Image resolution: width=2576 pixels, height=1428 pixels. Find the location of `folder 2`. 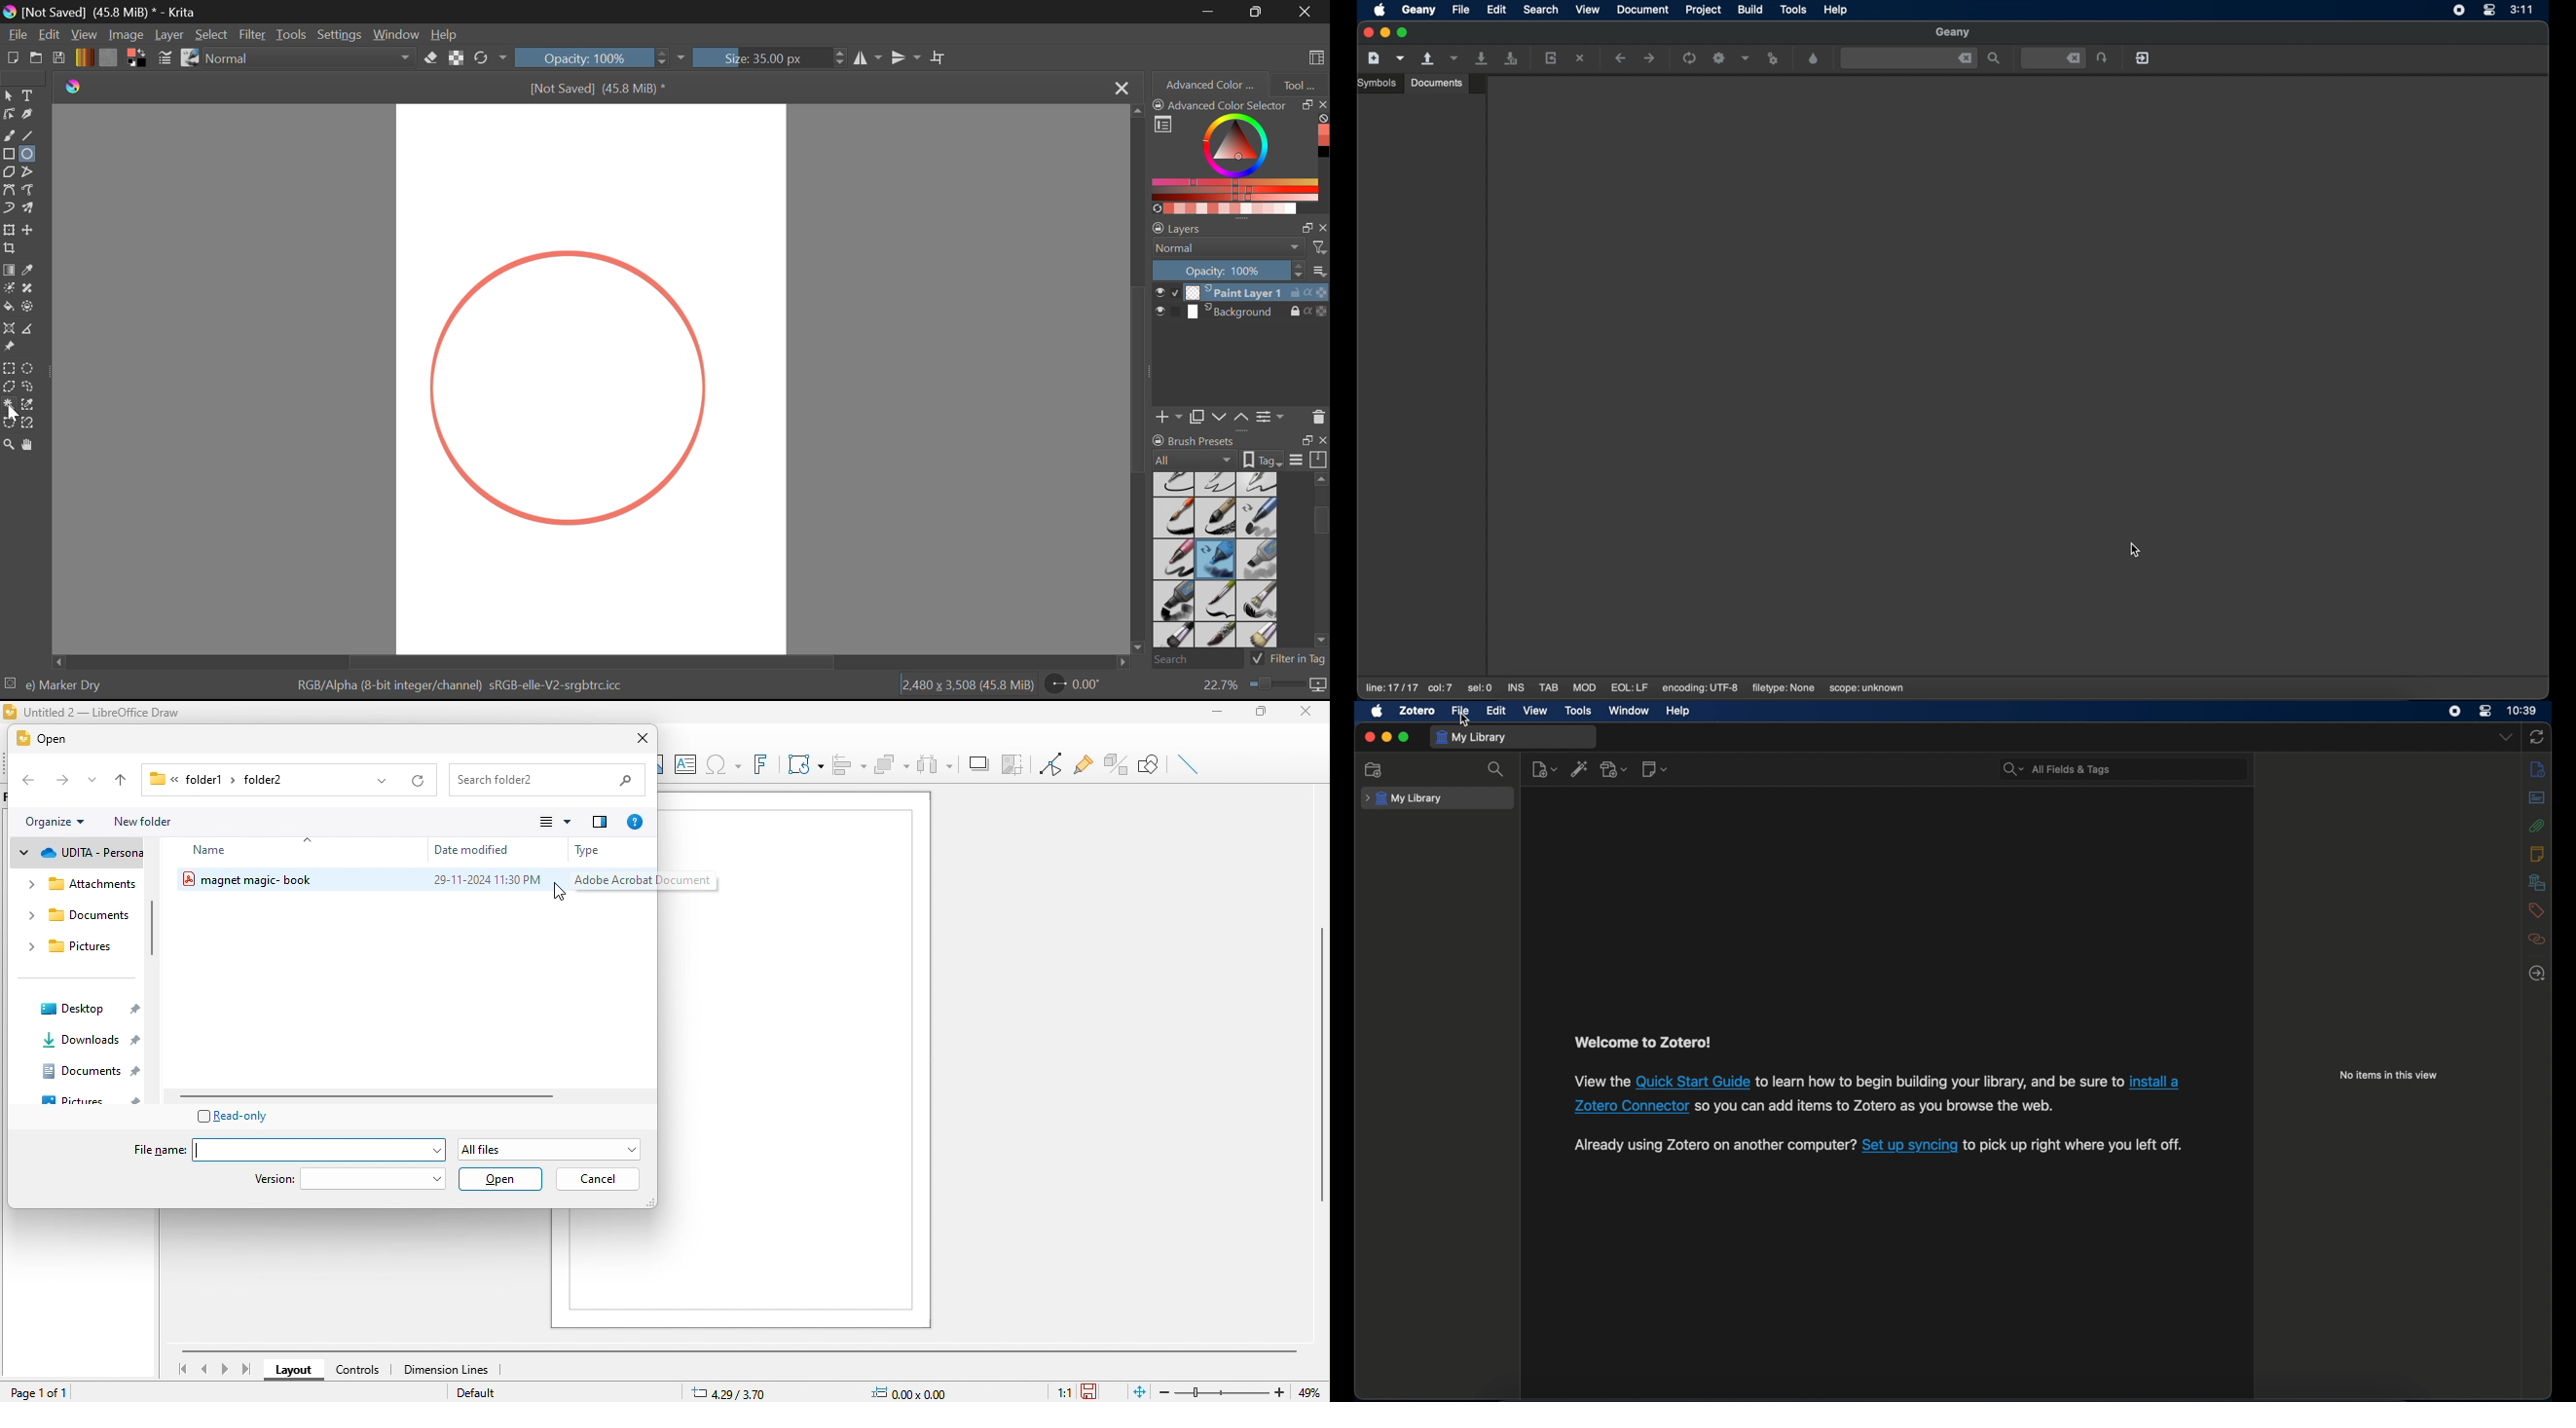

folder 2 is located at coordinates (281, 782).